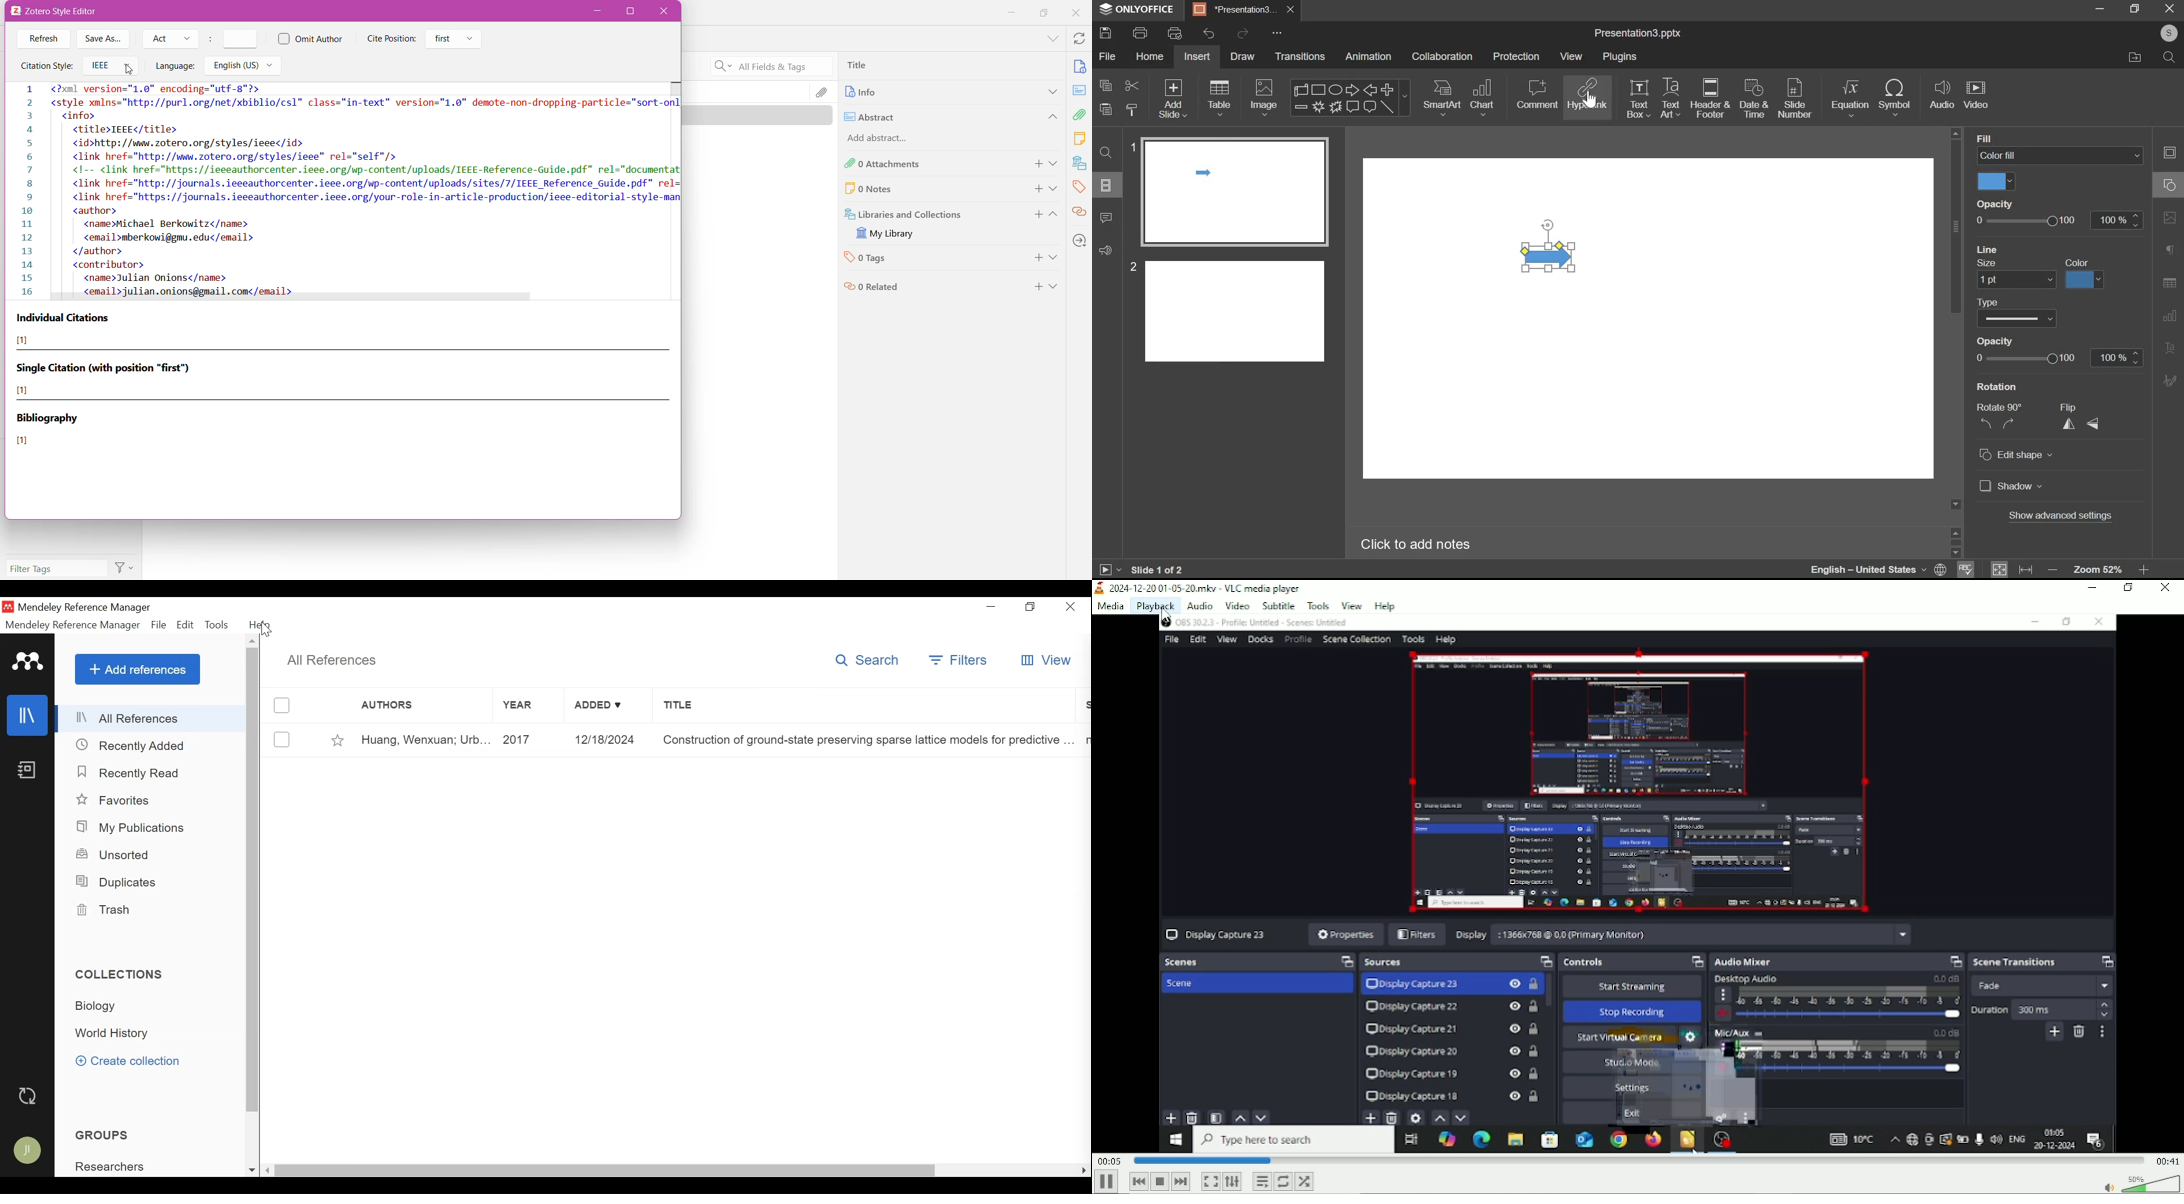 The width and height of the screenshot is (2184, 1204). Describe the element at coordinates (1711, 98) in the screenshot. I see `header & footer` at that location.